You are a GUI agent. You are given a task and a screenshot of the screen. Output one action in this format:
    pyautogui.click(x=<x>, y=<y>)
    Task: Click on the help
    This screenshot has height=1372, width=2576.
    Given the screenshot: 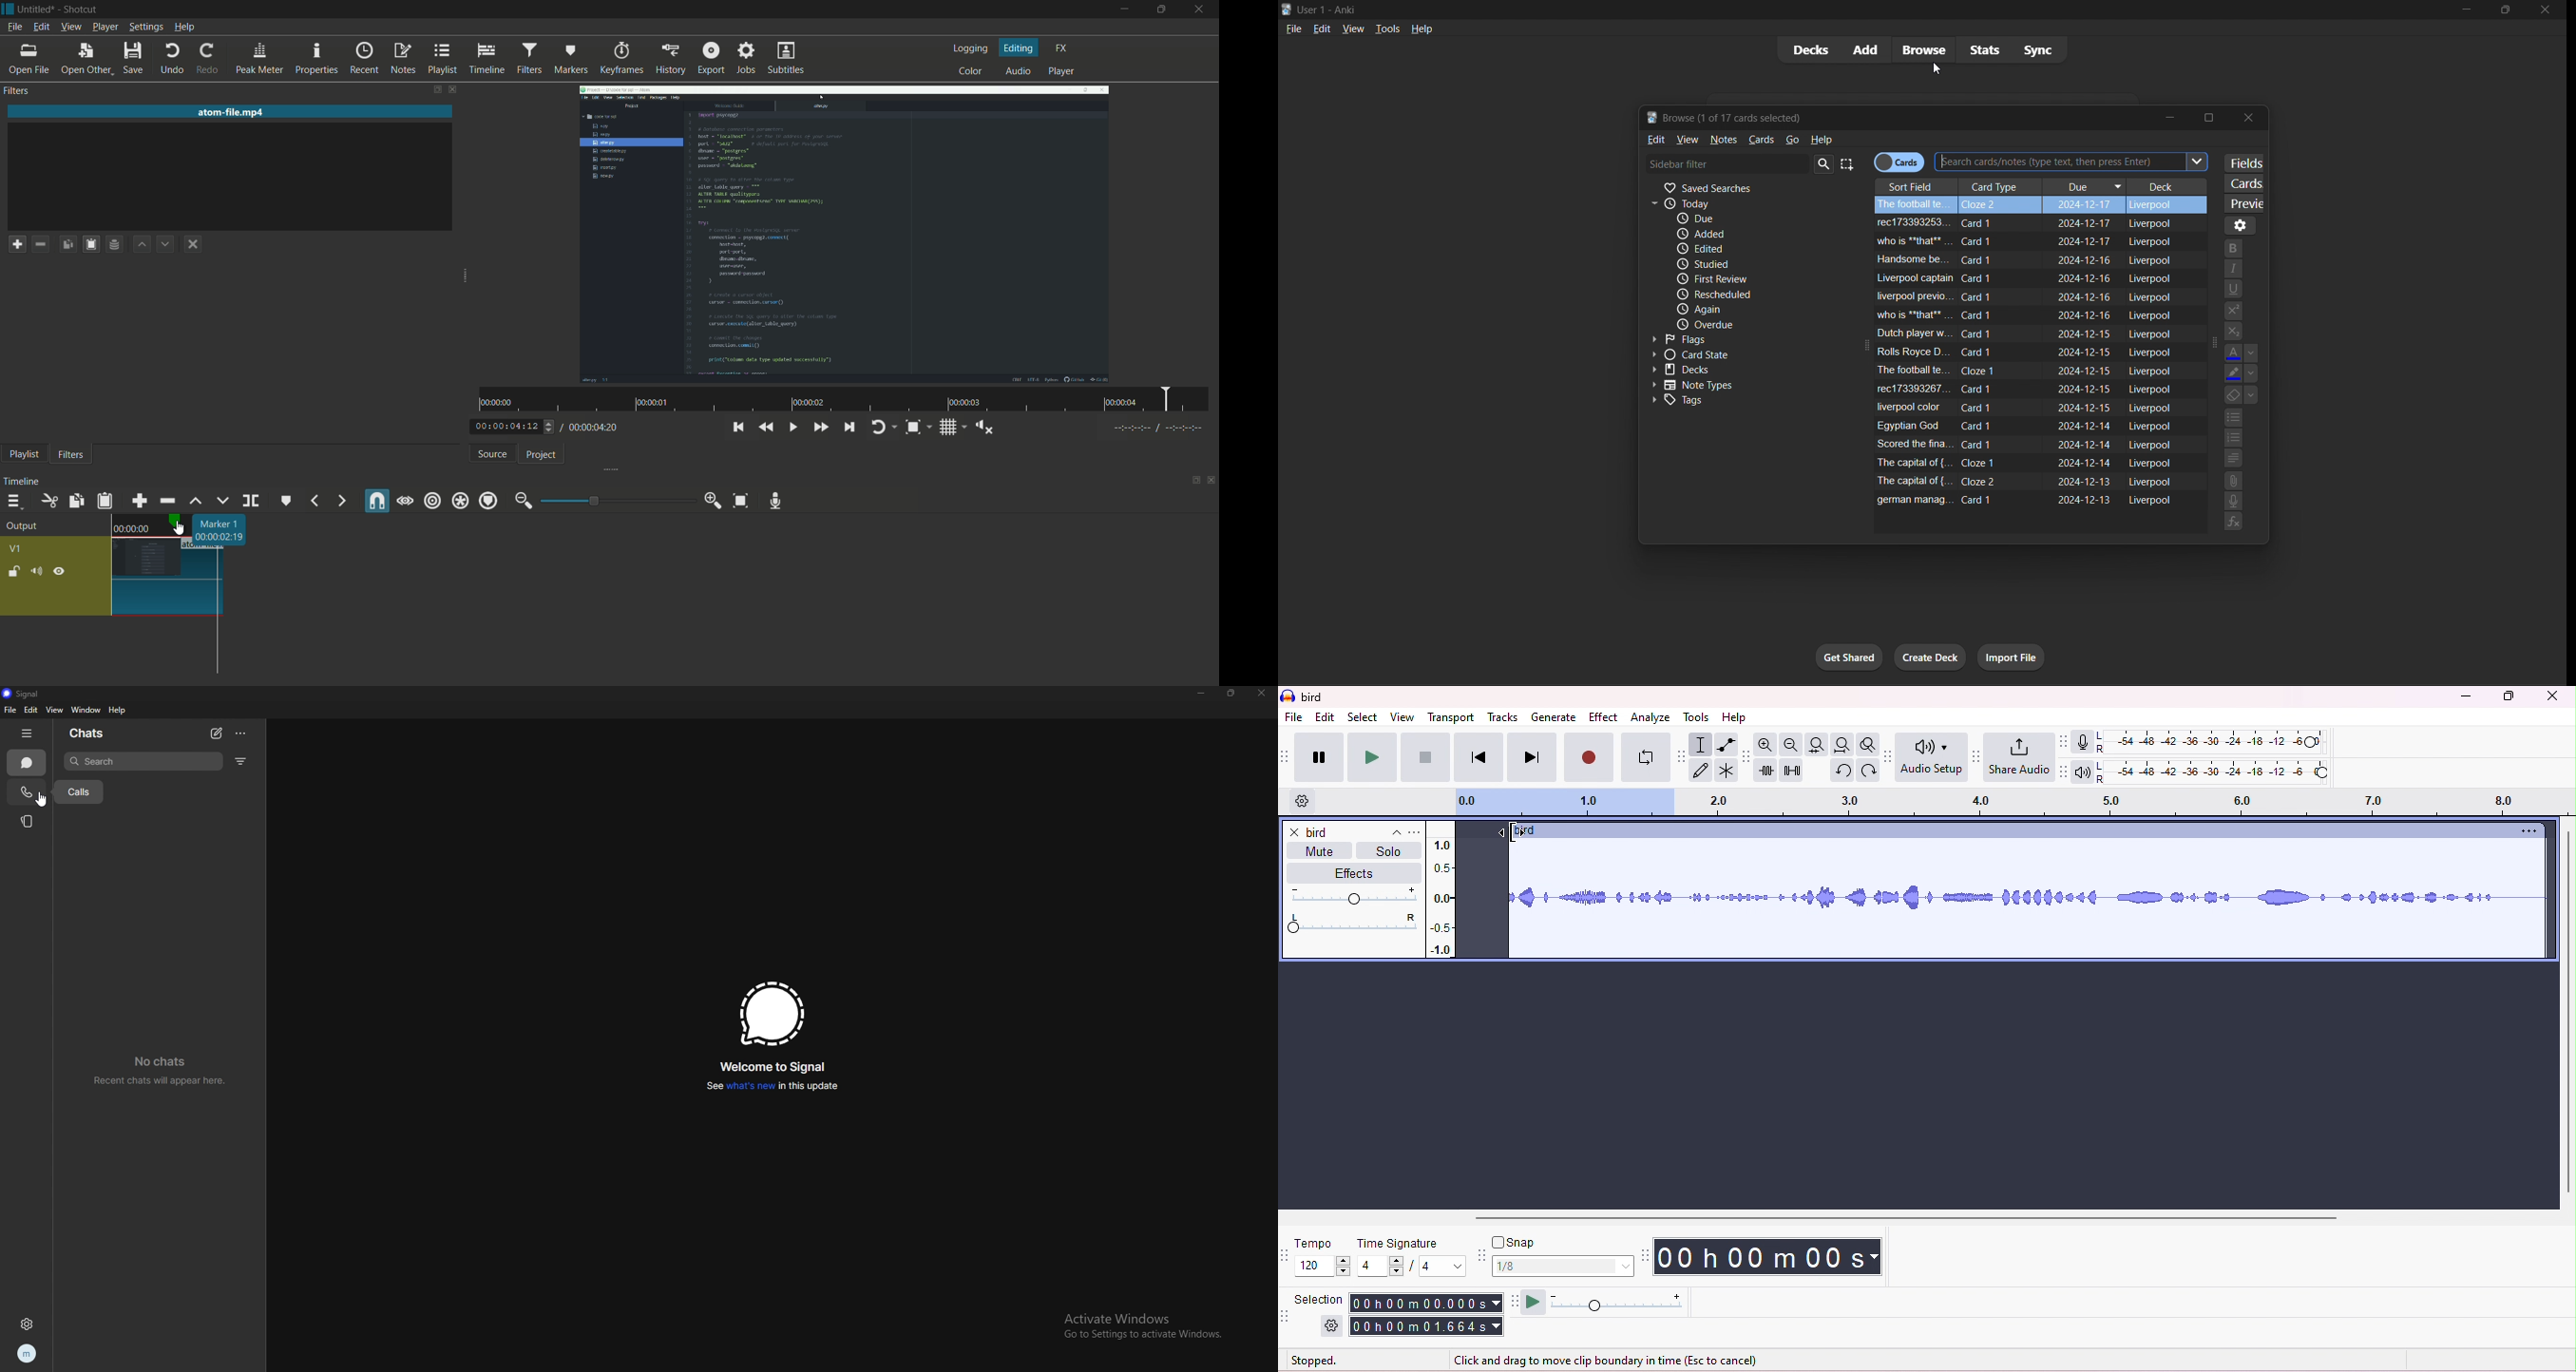 What is the action you would take?
    pyautogui.click(x=1422, y=28)
    